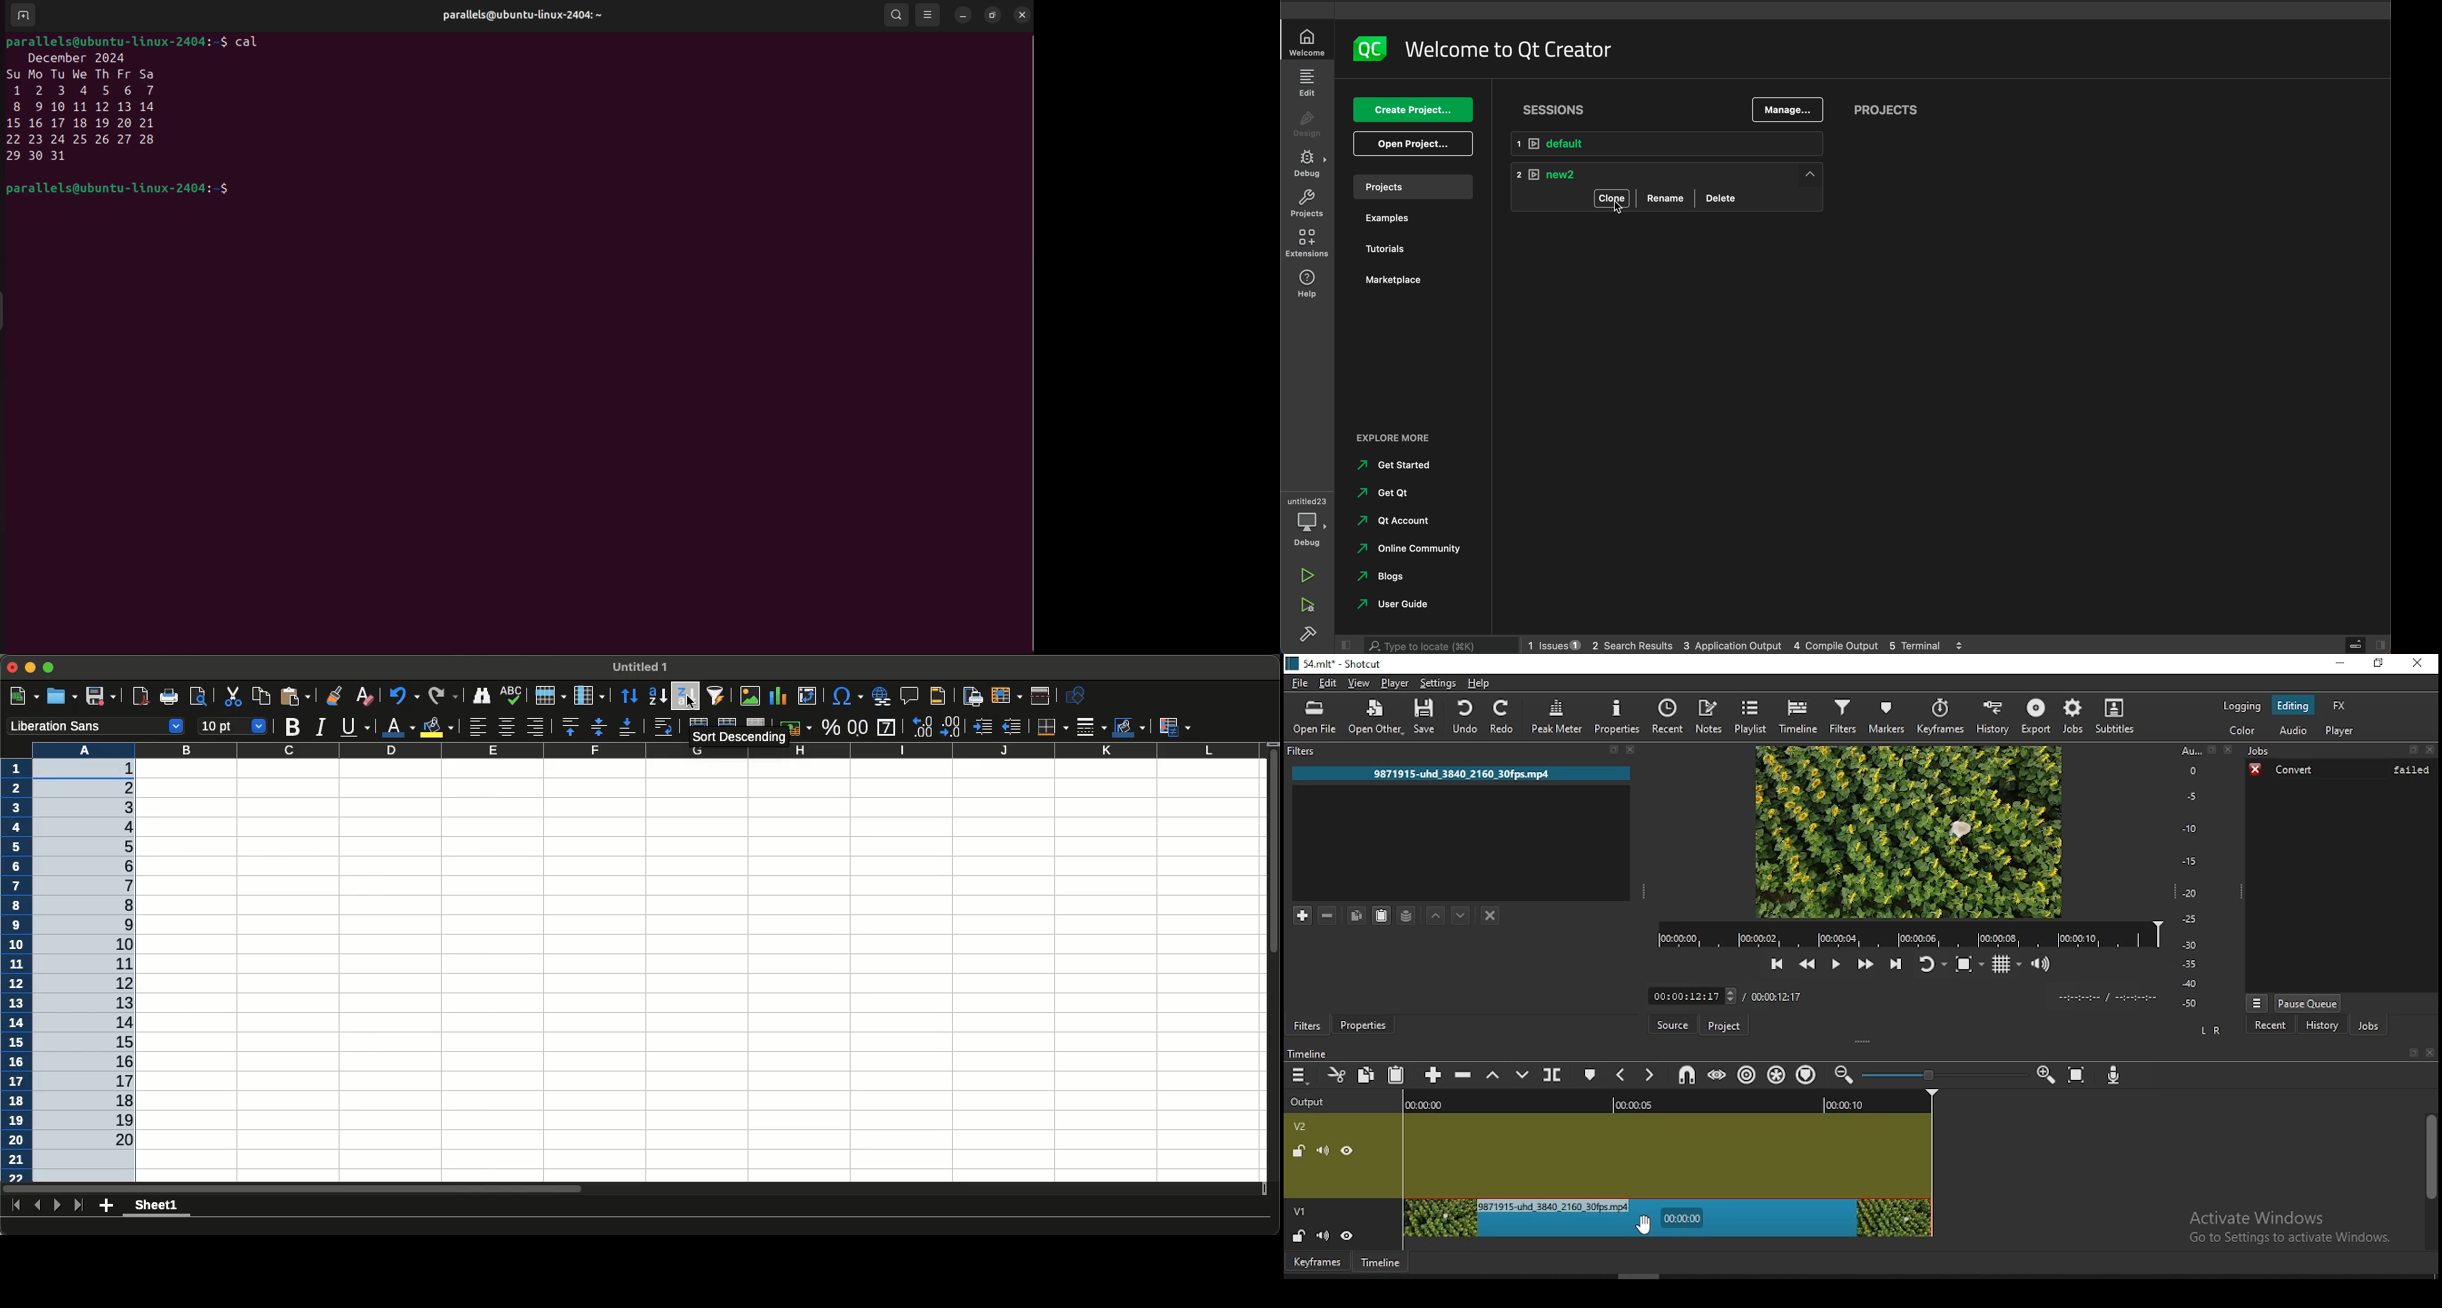 The width and height of the screenshot is (2464, 1316). I want to click on ripple, so click(1748, 1075).